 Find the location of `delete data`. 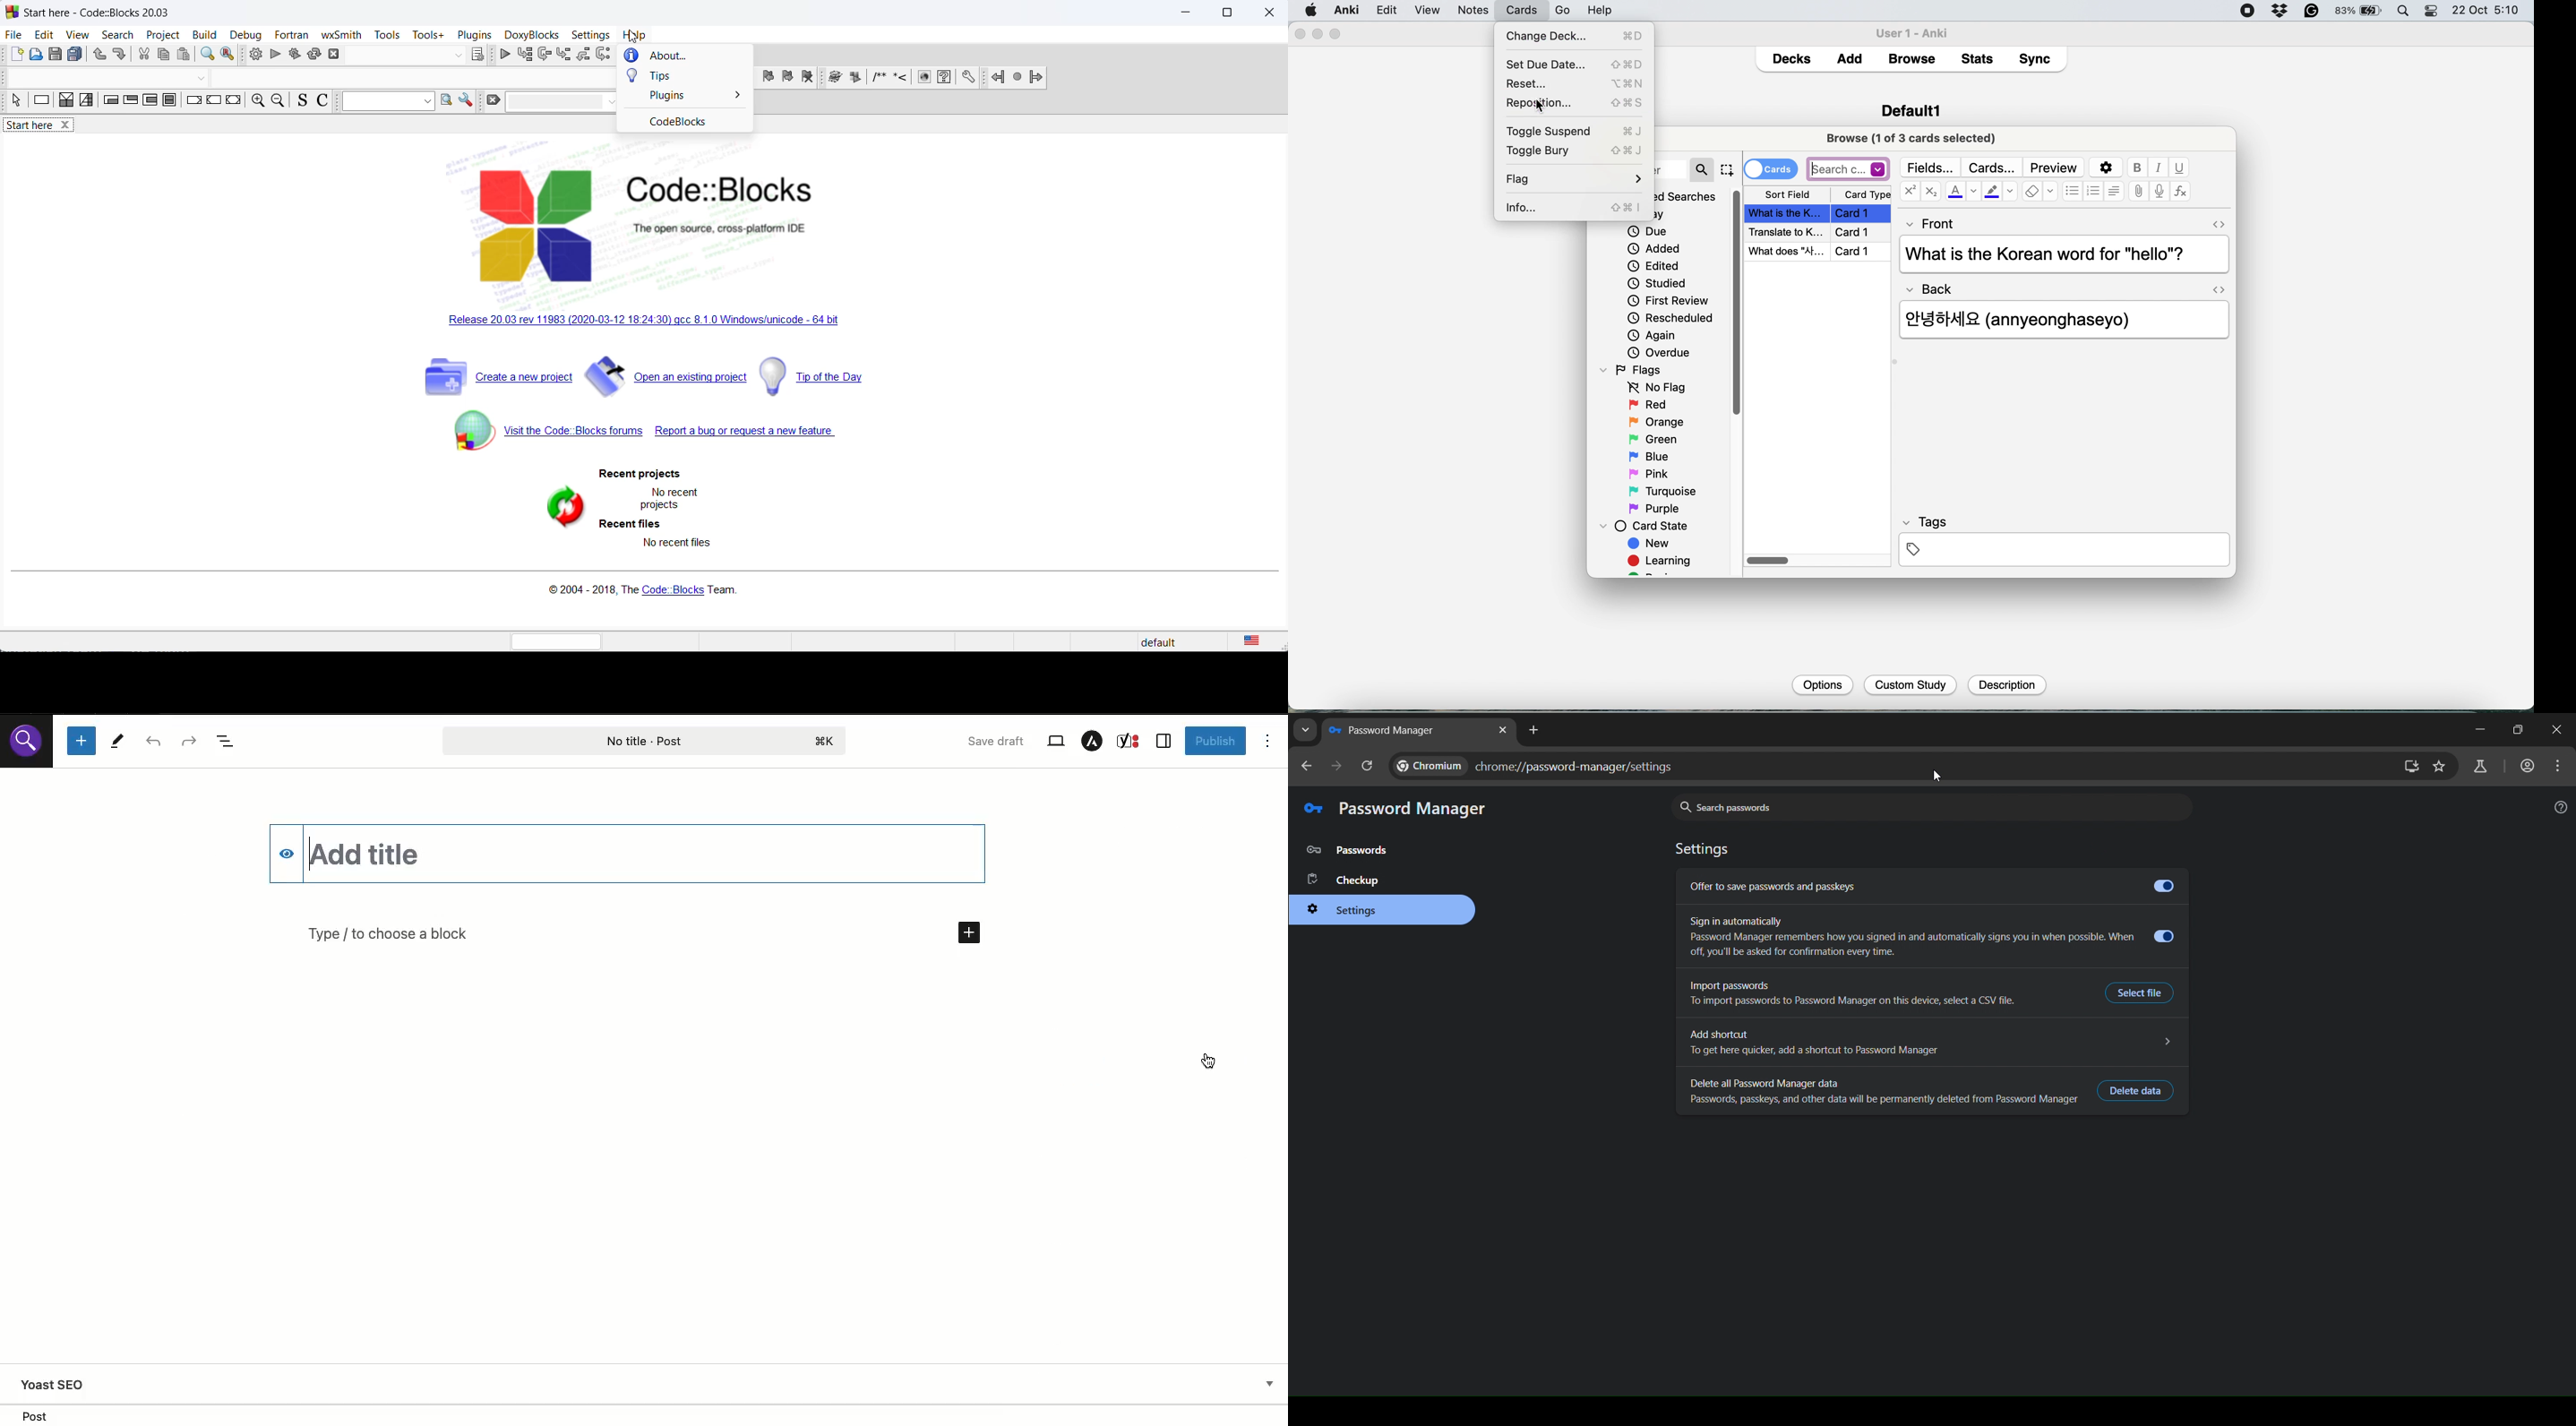

delete data is located at coordinates (2135, 1090).